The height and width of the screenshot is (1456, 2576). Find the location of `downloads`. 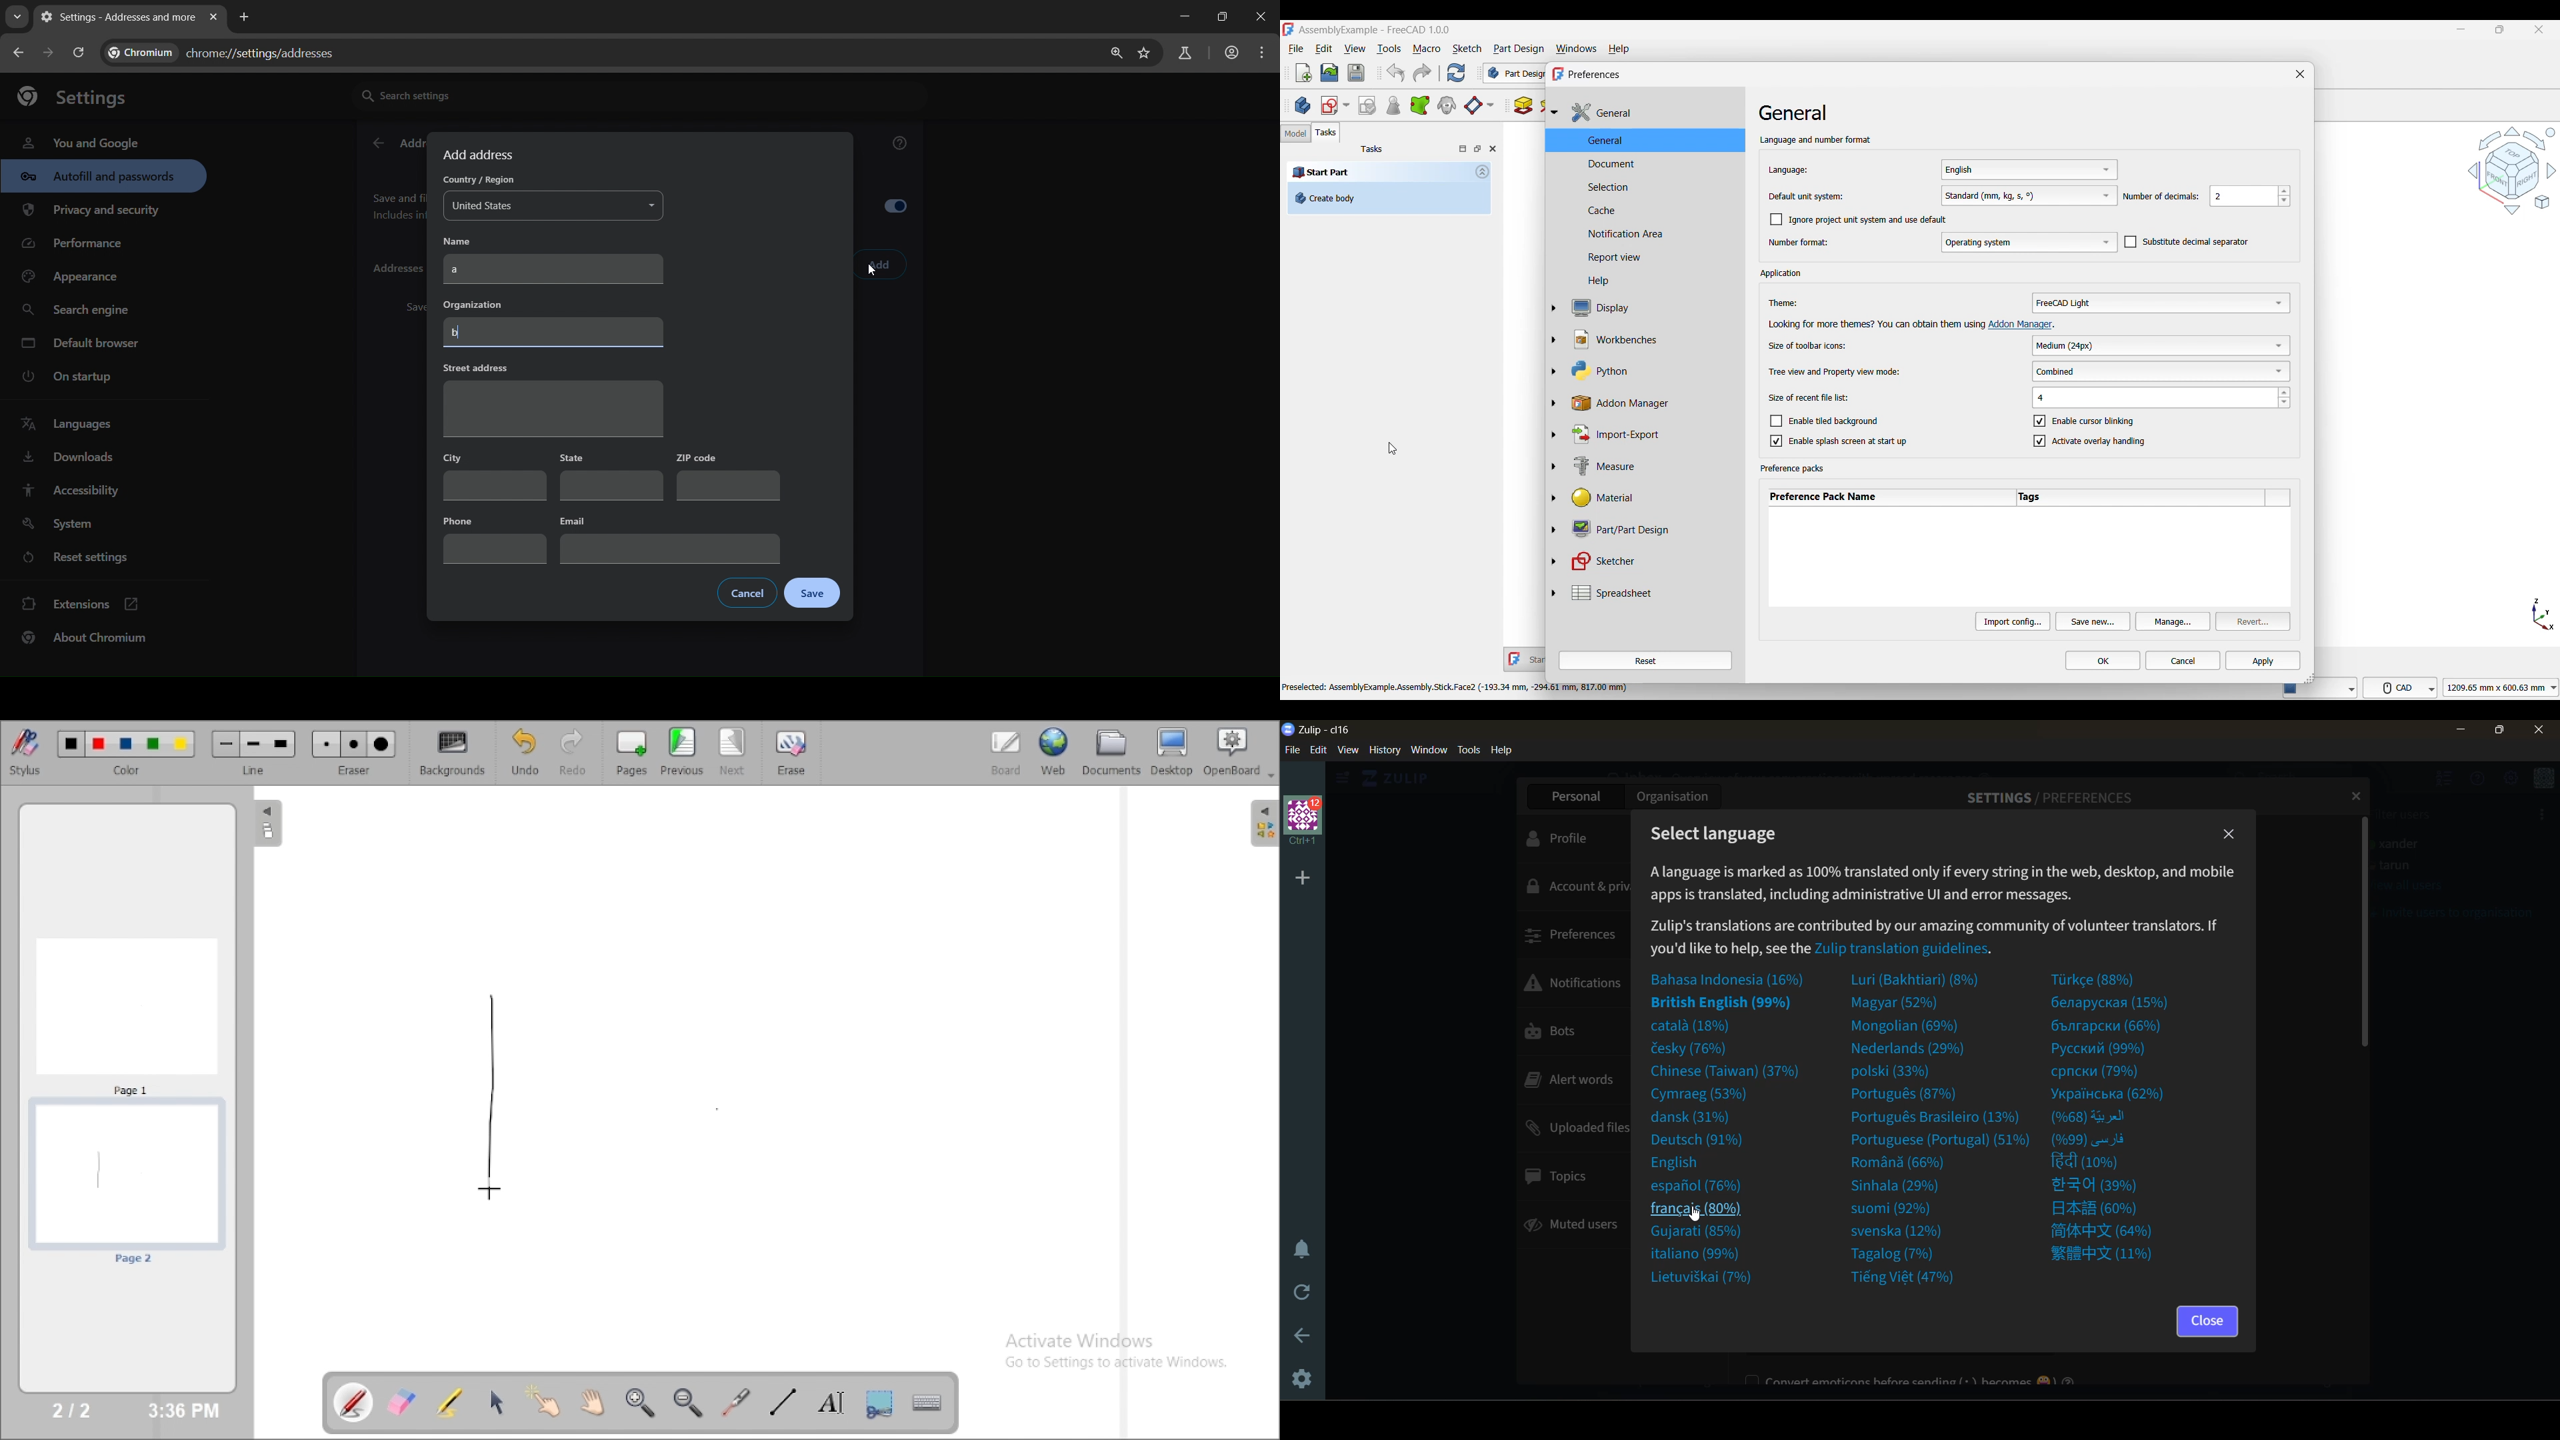

downloads is located at coordinates (67, 460).